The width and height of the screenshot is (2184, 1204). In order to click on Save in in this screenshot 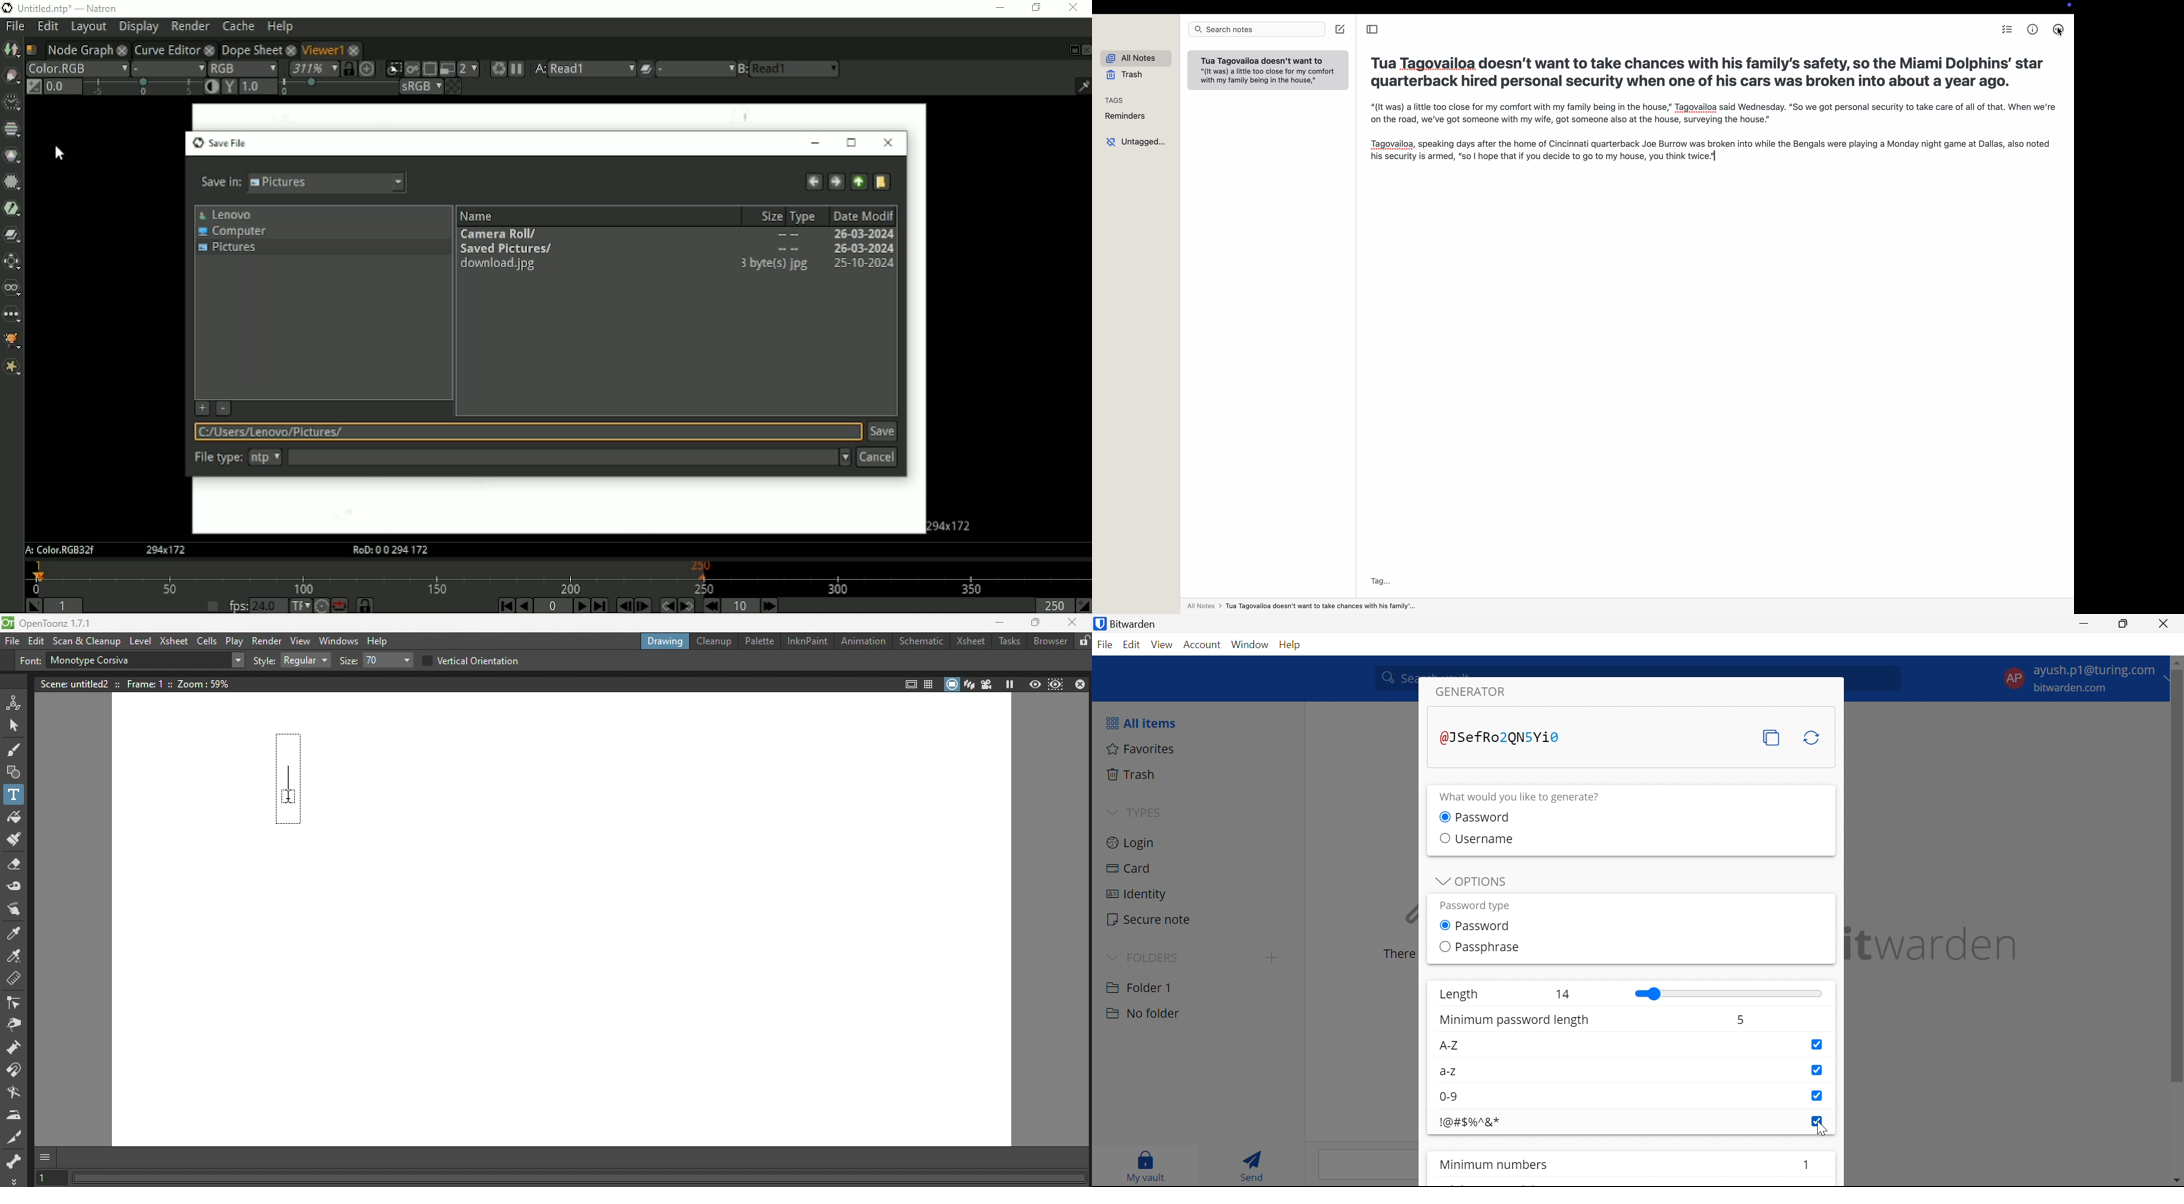, I will do `click(217, 184)`.